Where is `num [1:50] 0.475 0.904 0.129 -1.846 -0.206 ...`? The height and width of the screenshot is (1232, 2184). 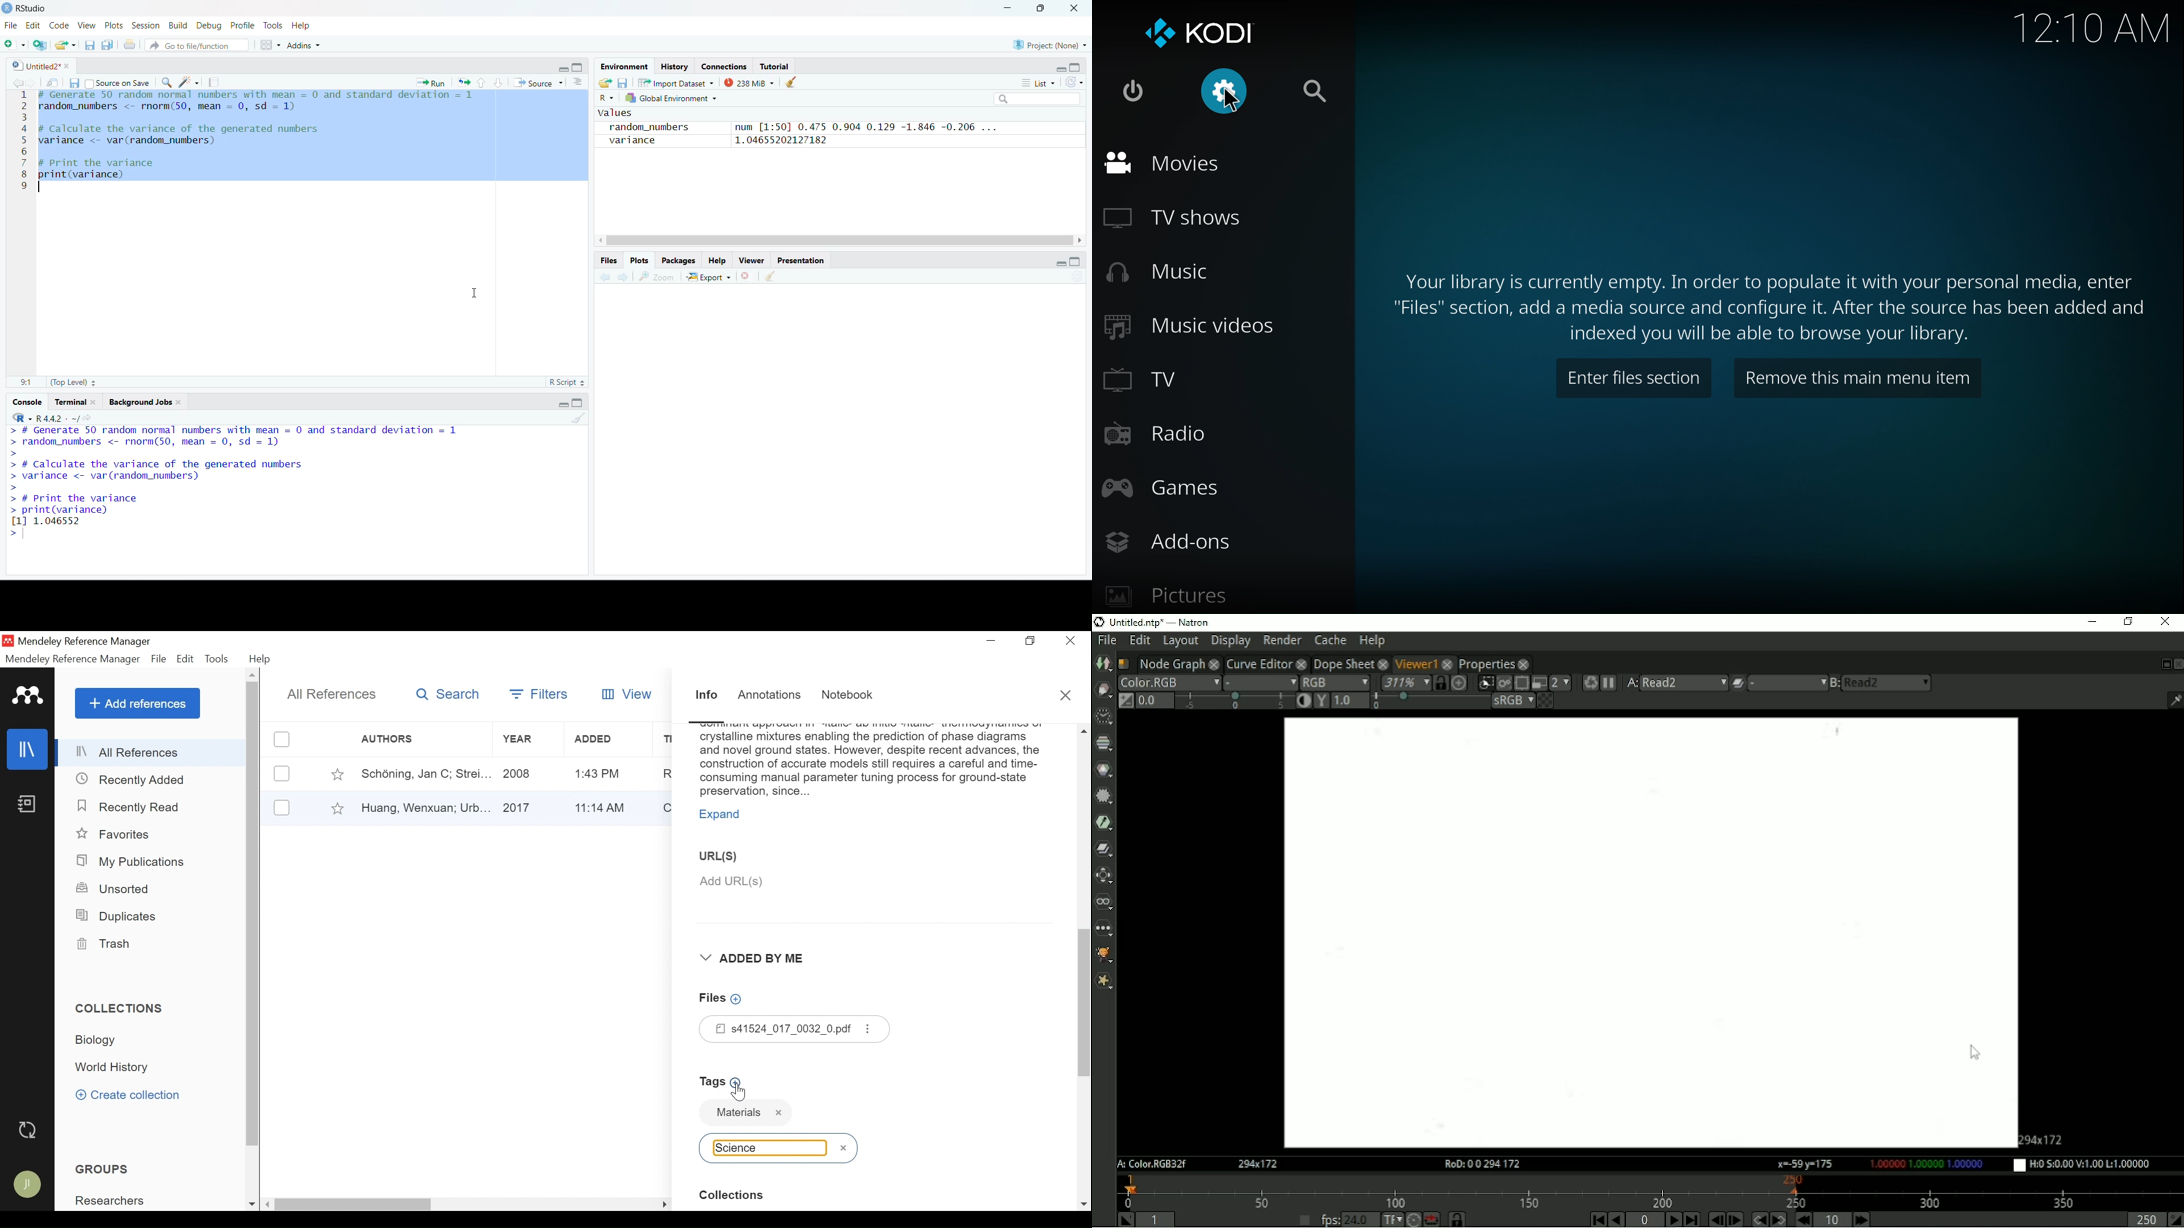 num [1:50] 0.475 0.904 0.129 -1.846 -0.206 ... is located at coordinates (868, 127).